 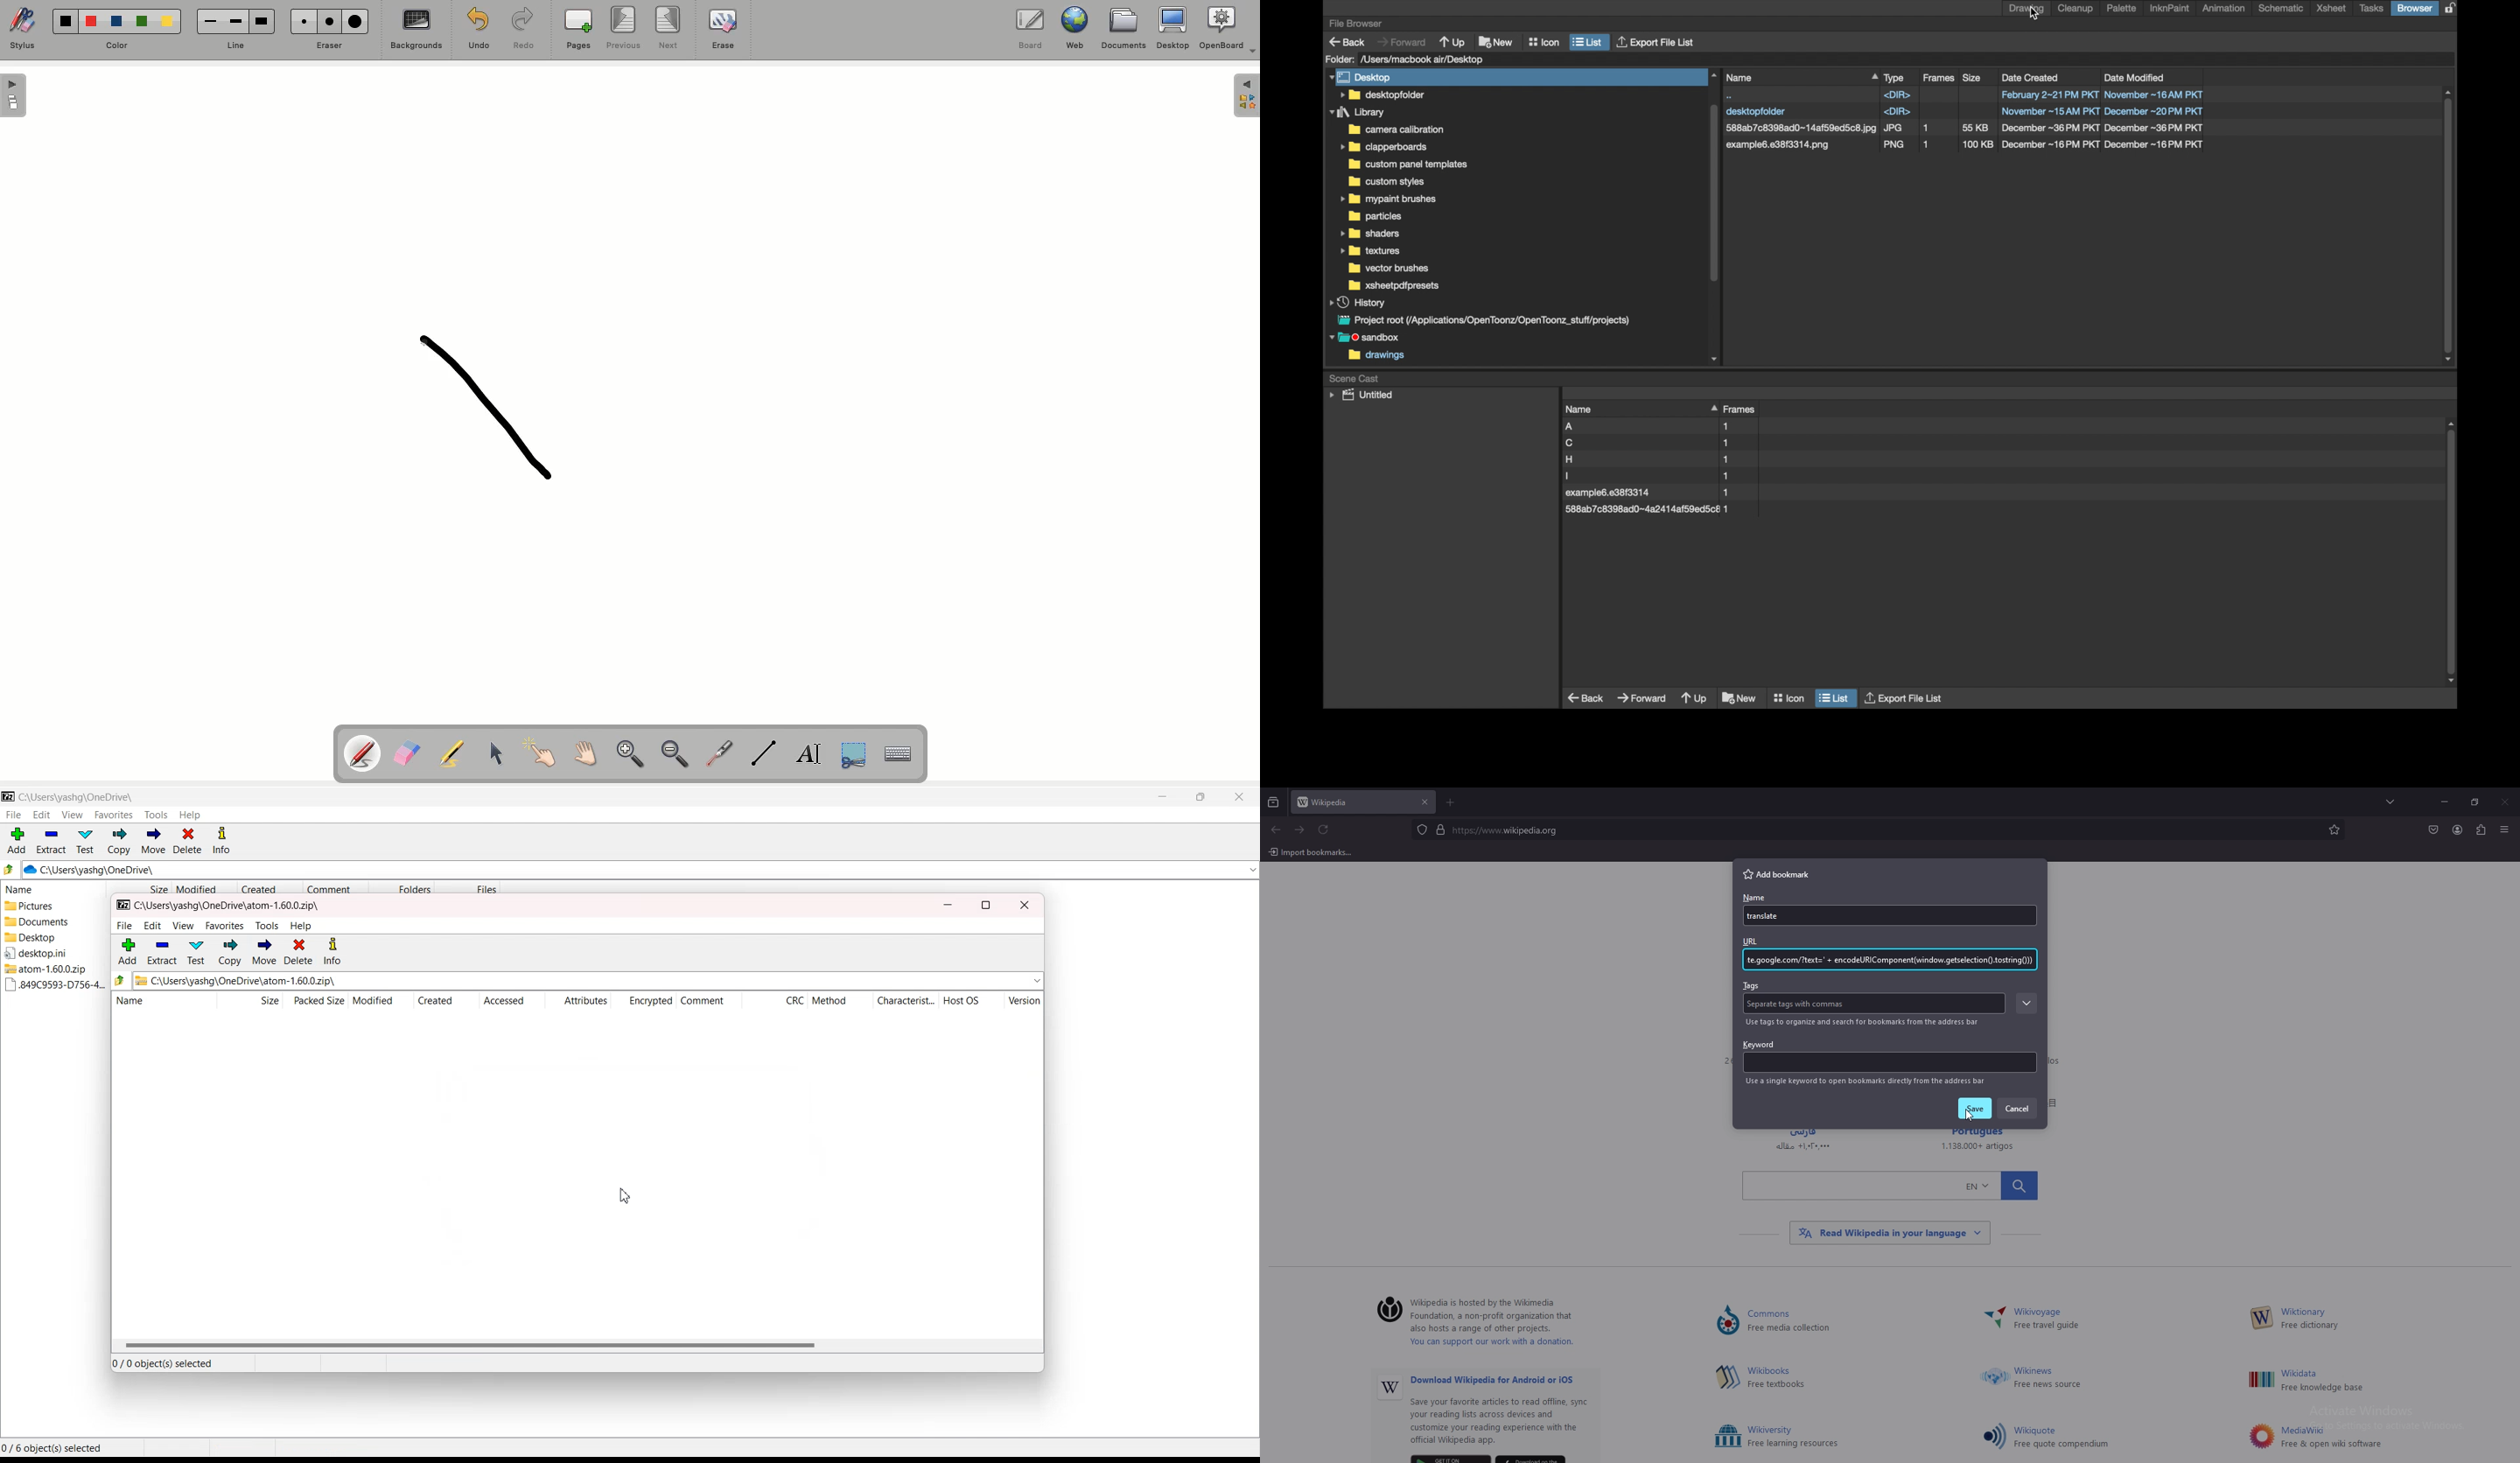 I want to click on , so click(x=1795, y=1437).